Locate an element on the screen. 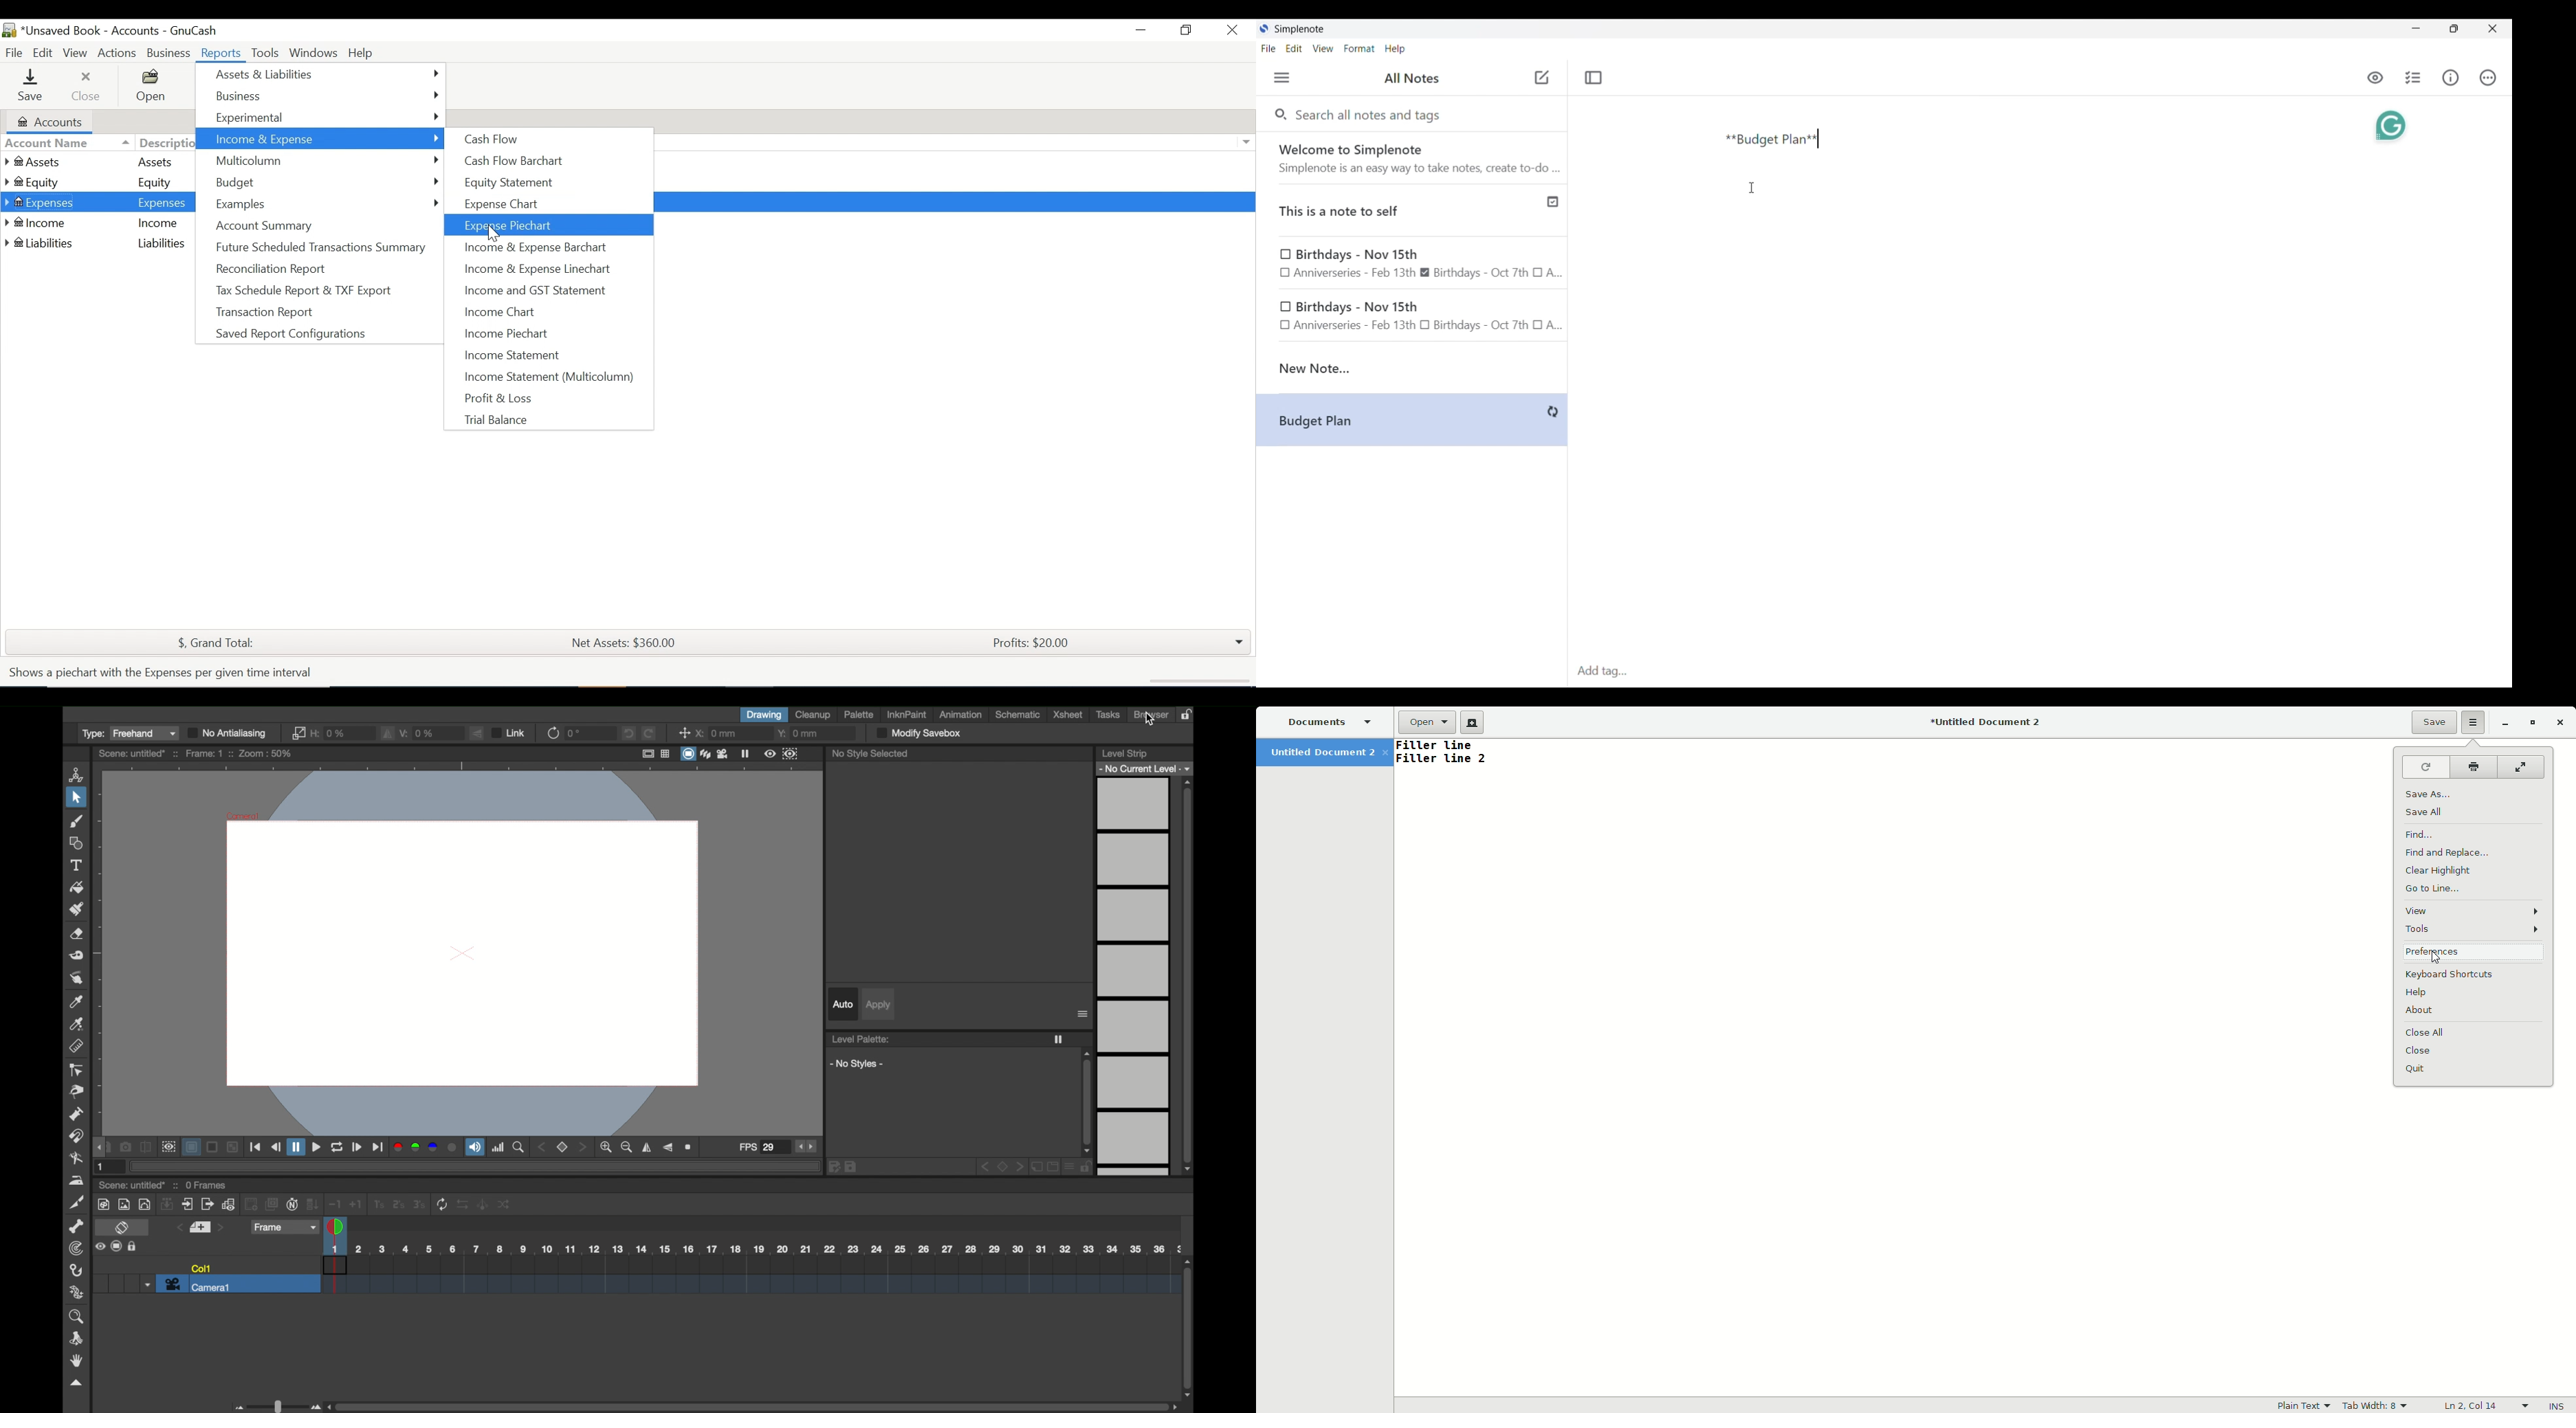 The image size is (2576, 1428). red is located at coordinates (397, 1147).